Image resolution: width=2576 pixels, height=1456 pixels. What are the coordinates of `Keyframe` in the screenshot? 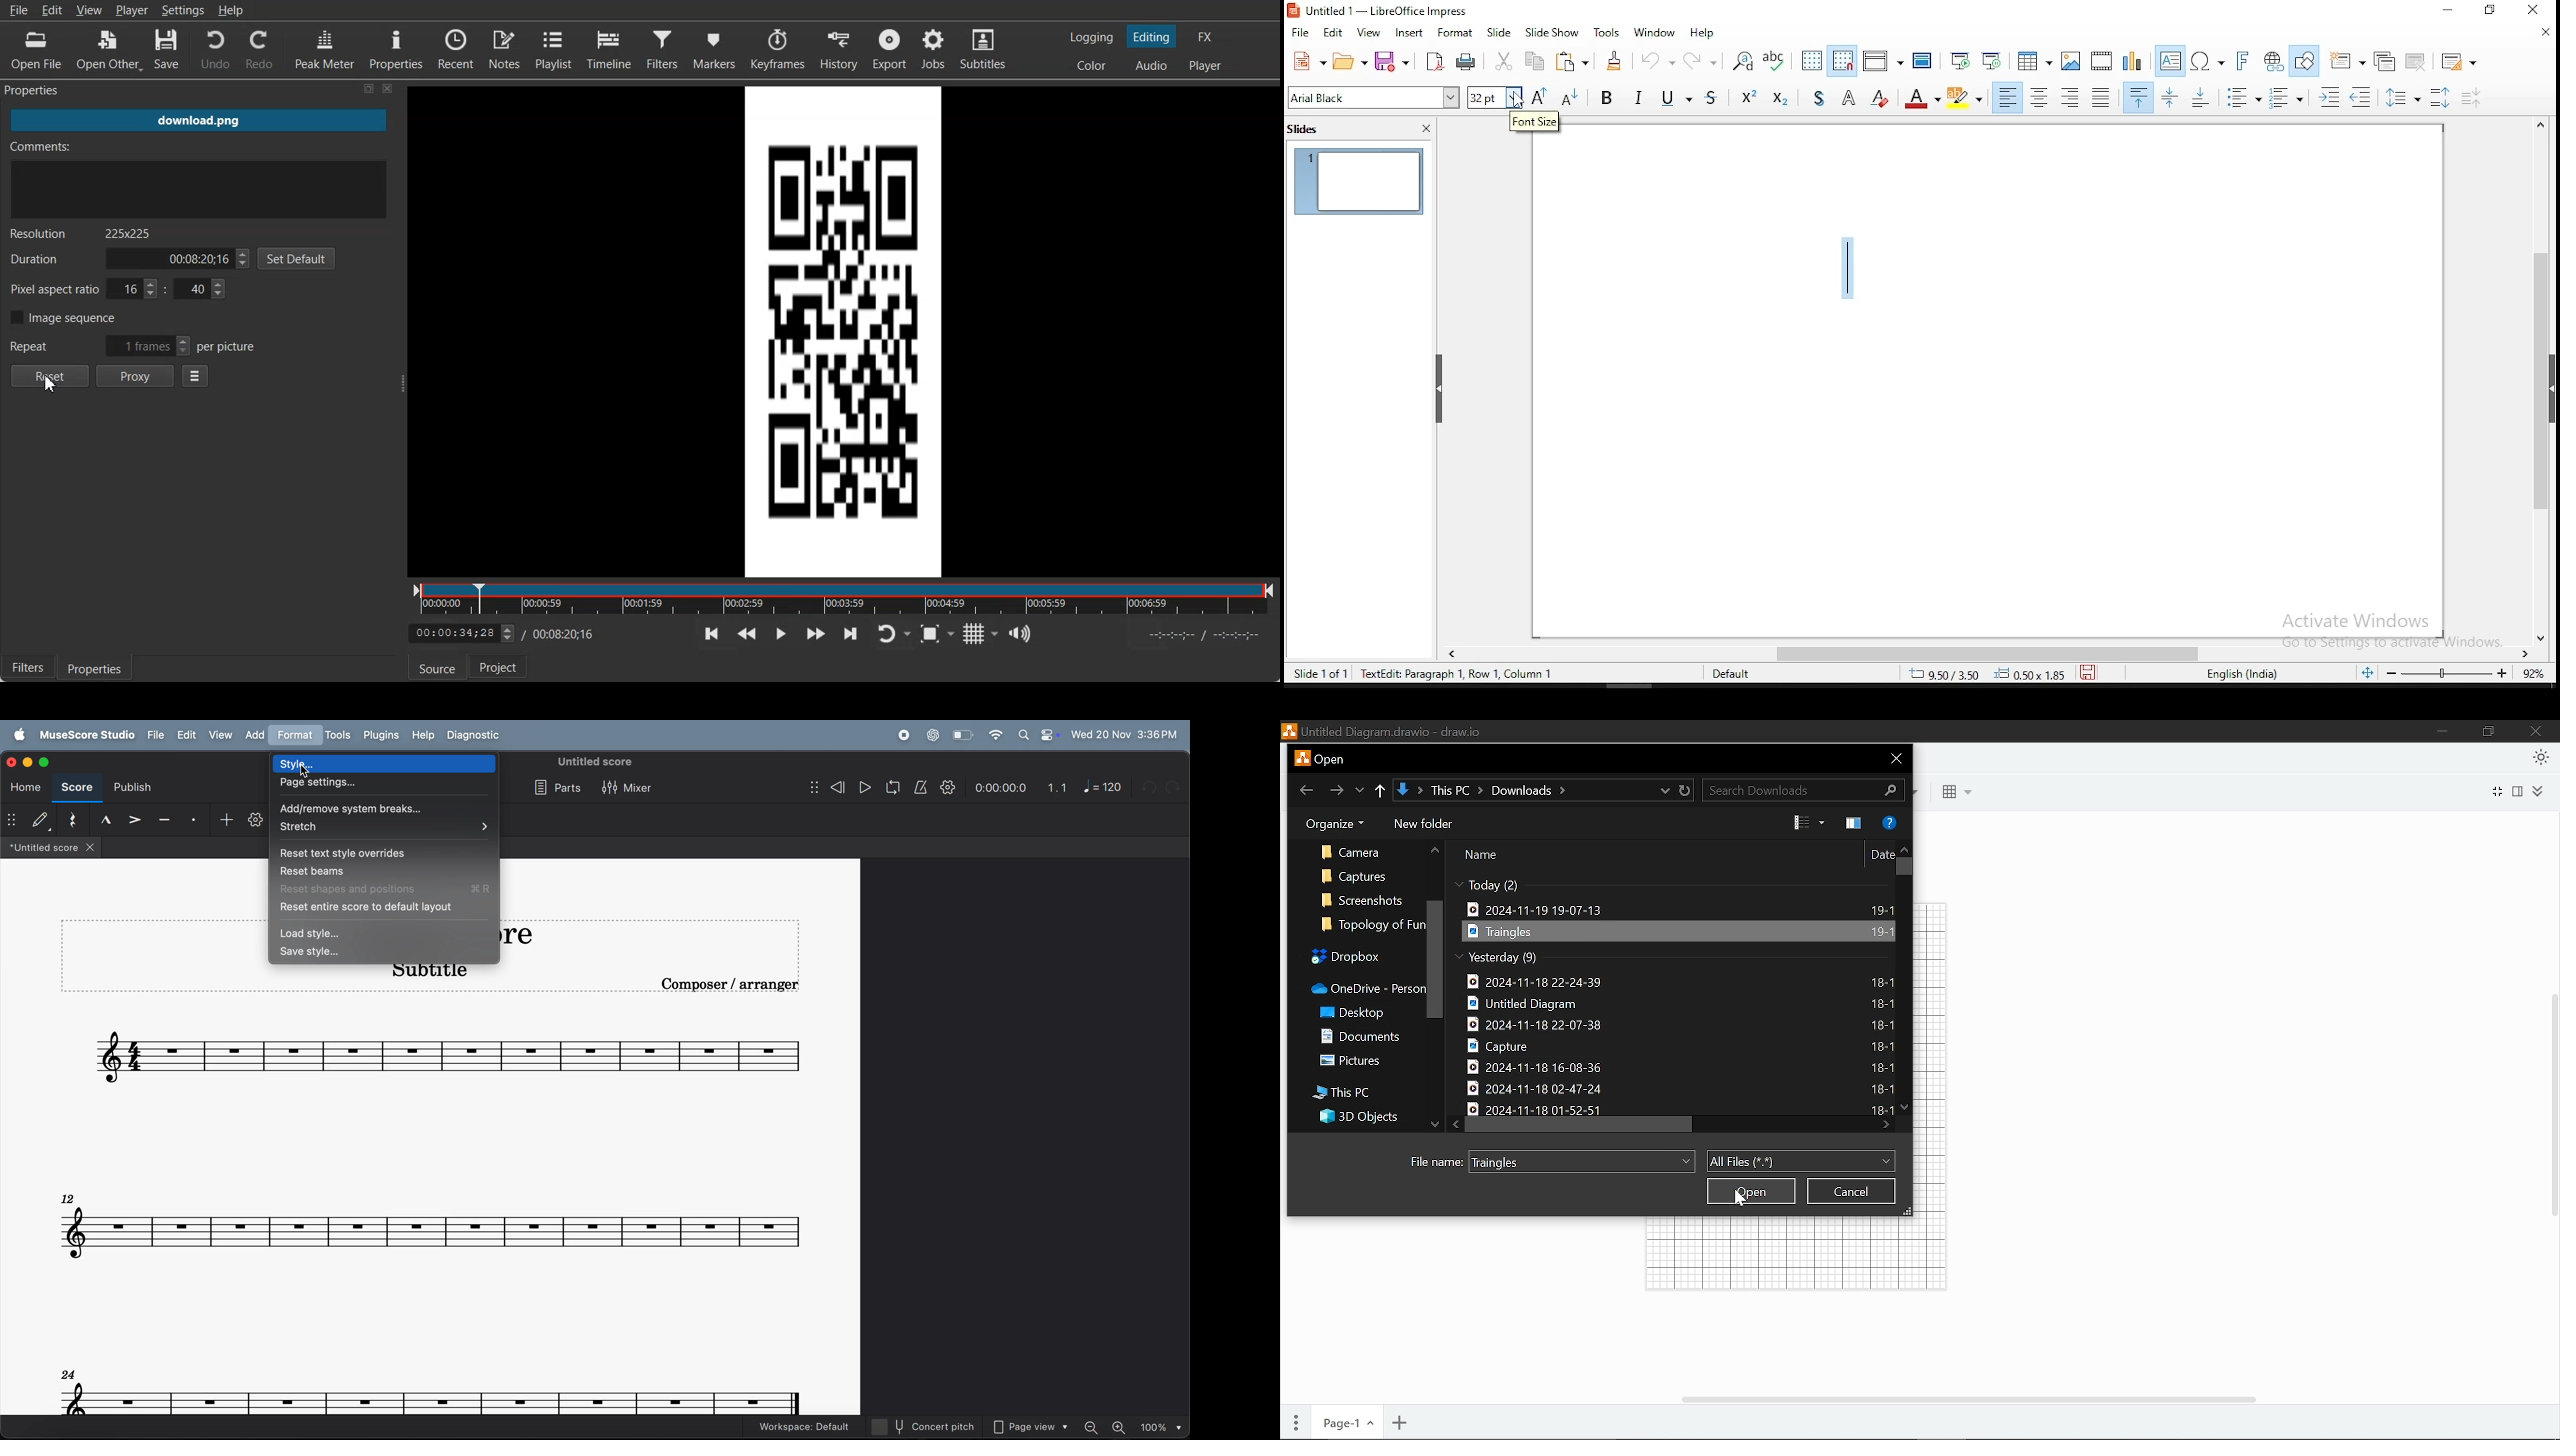 It's located at (776, 49).